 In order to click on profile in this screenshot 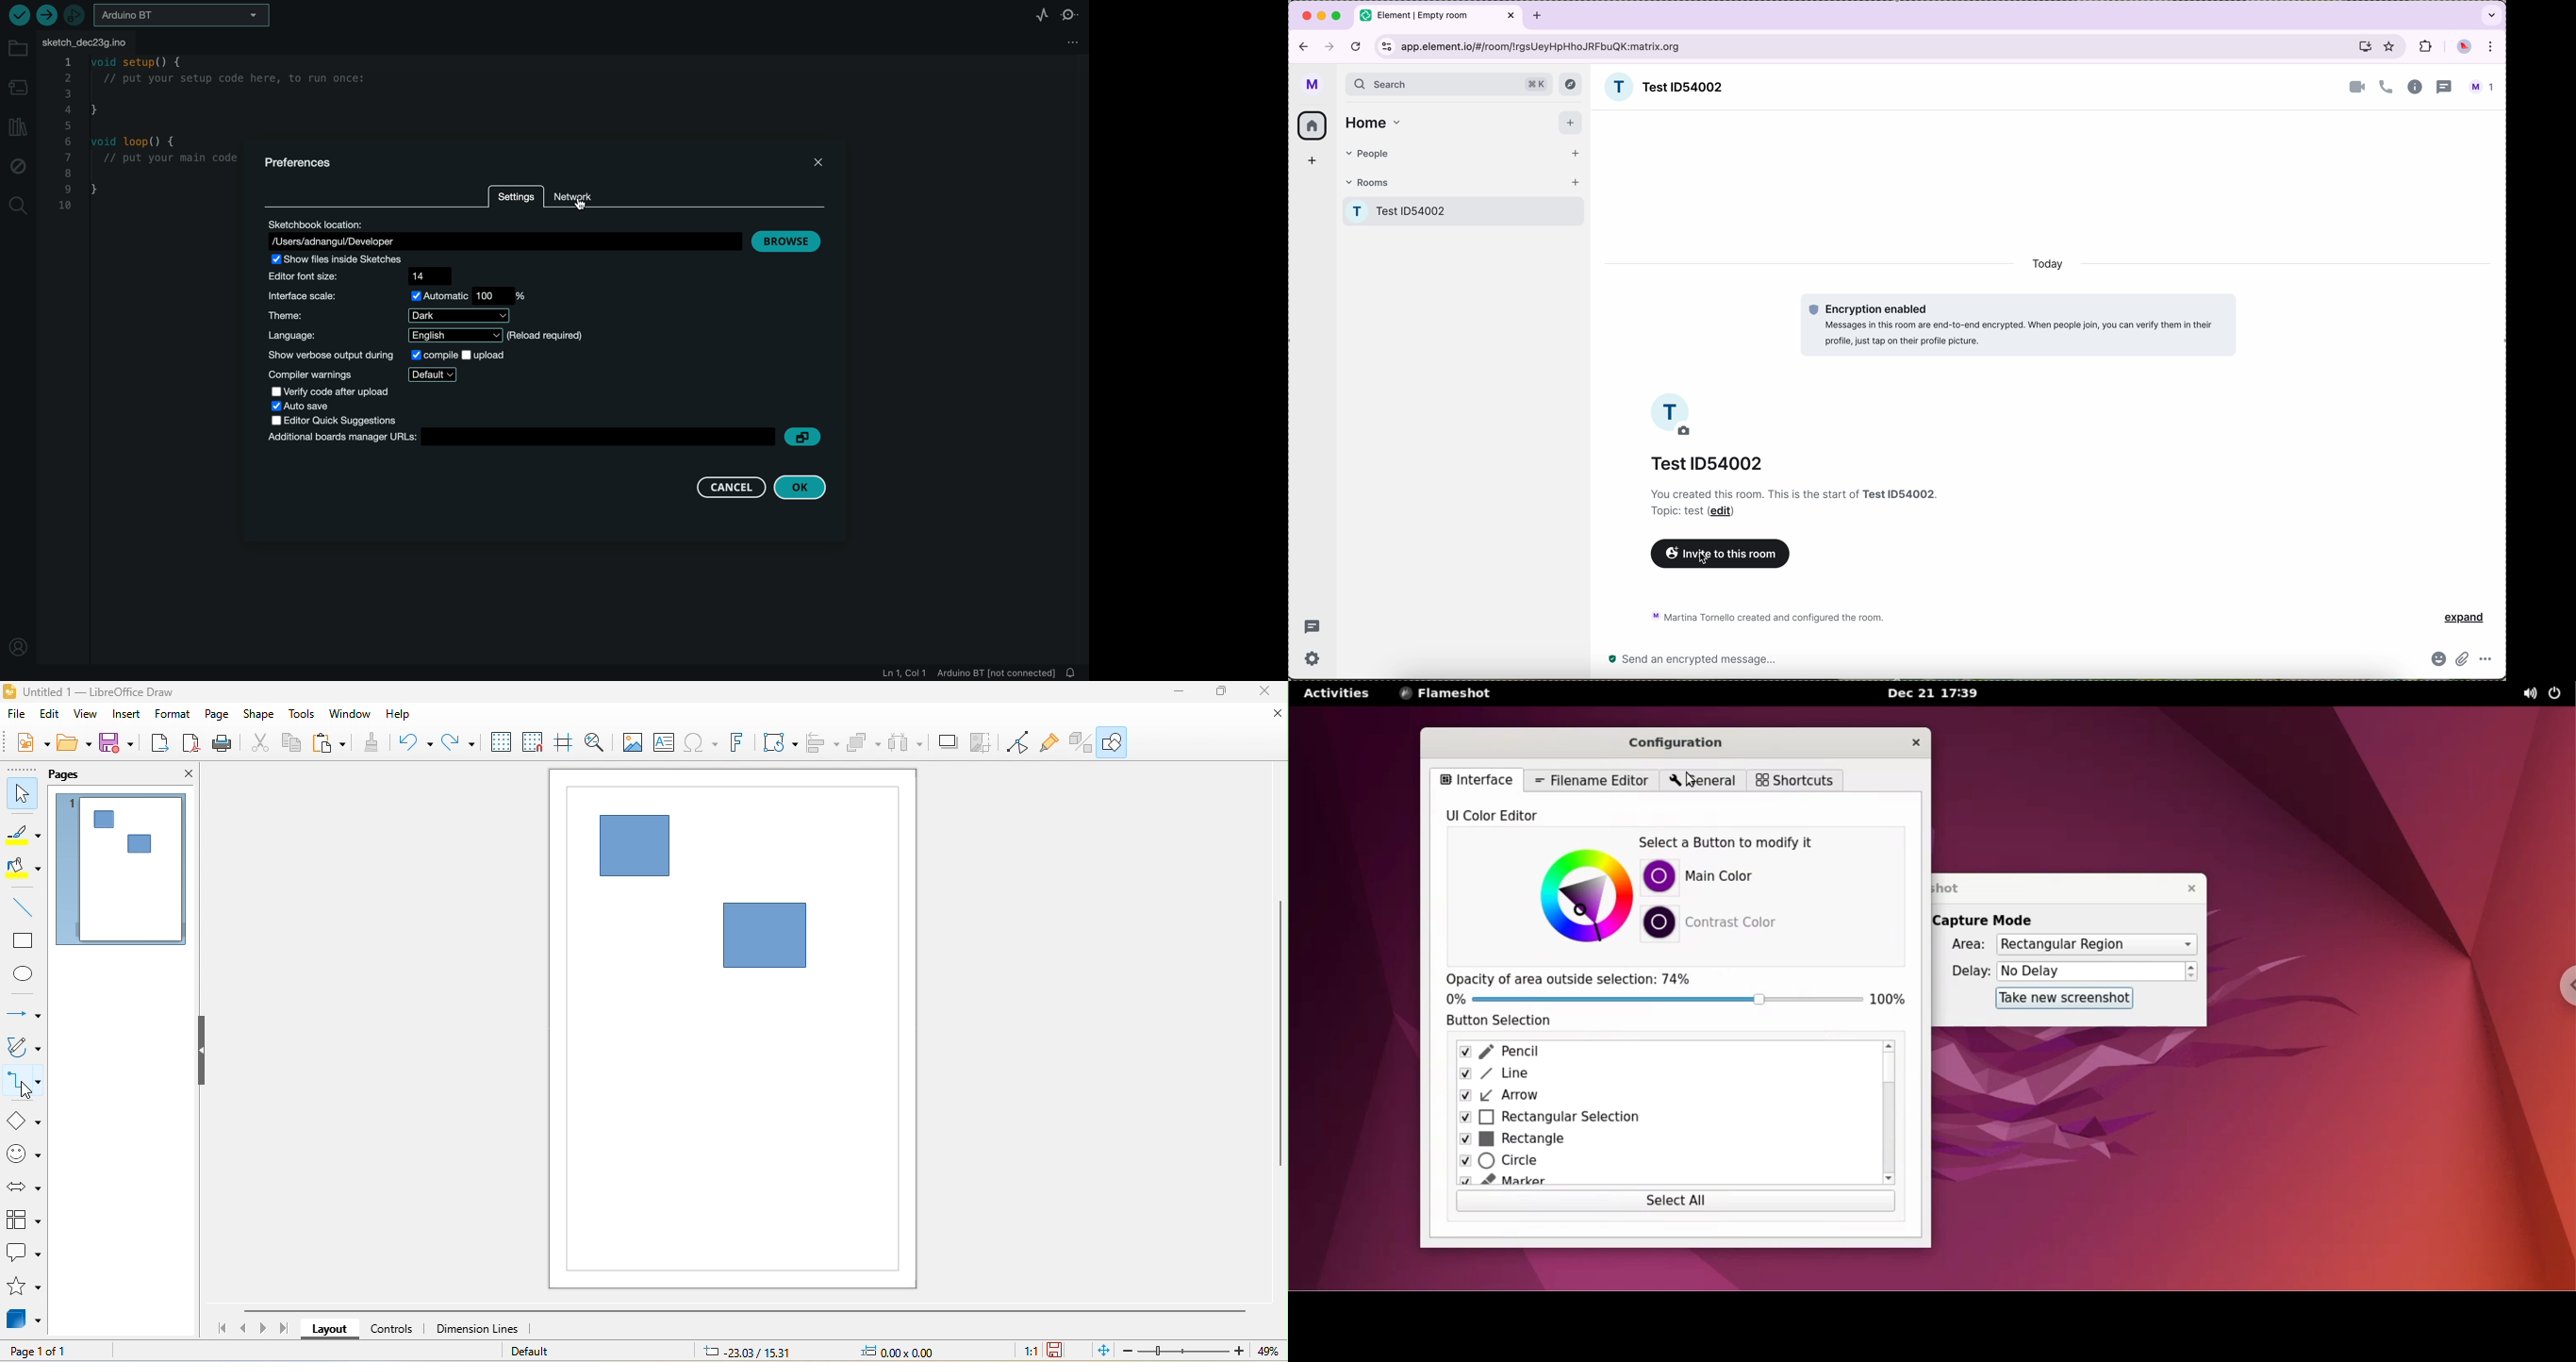, I will do `click(1313, 84)`.